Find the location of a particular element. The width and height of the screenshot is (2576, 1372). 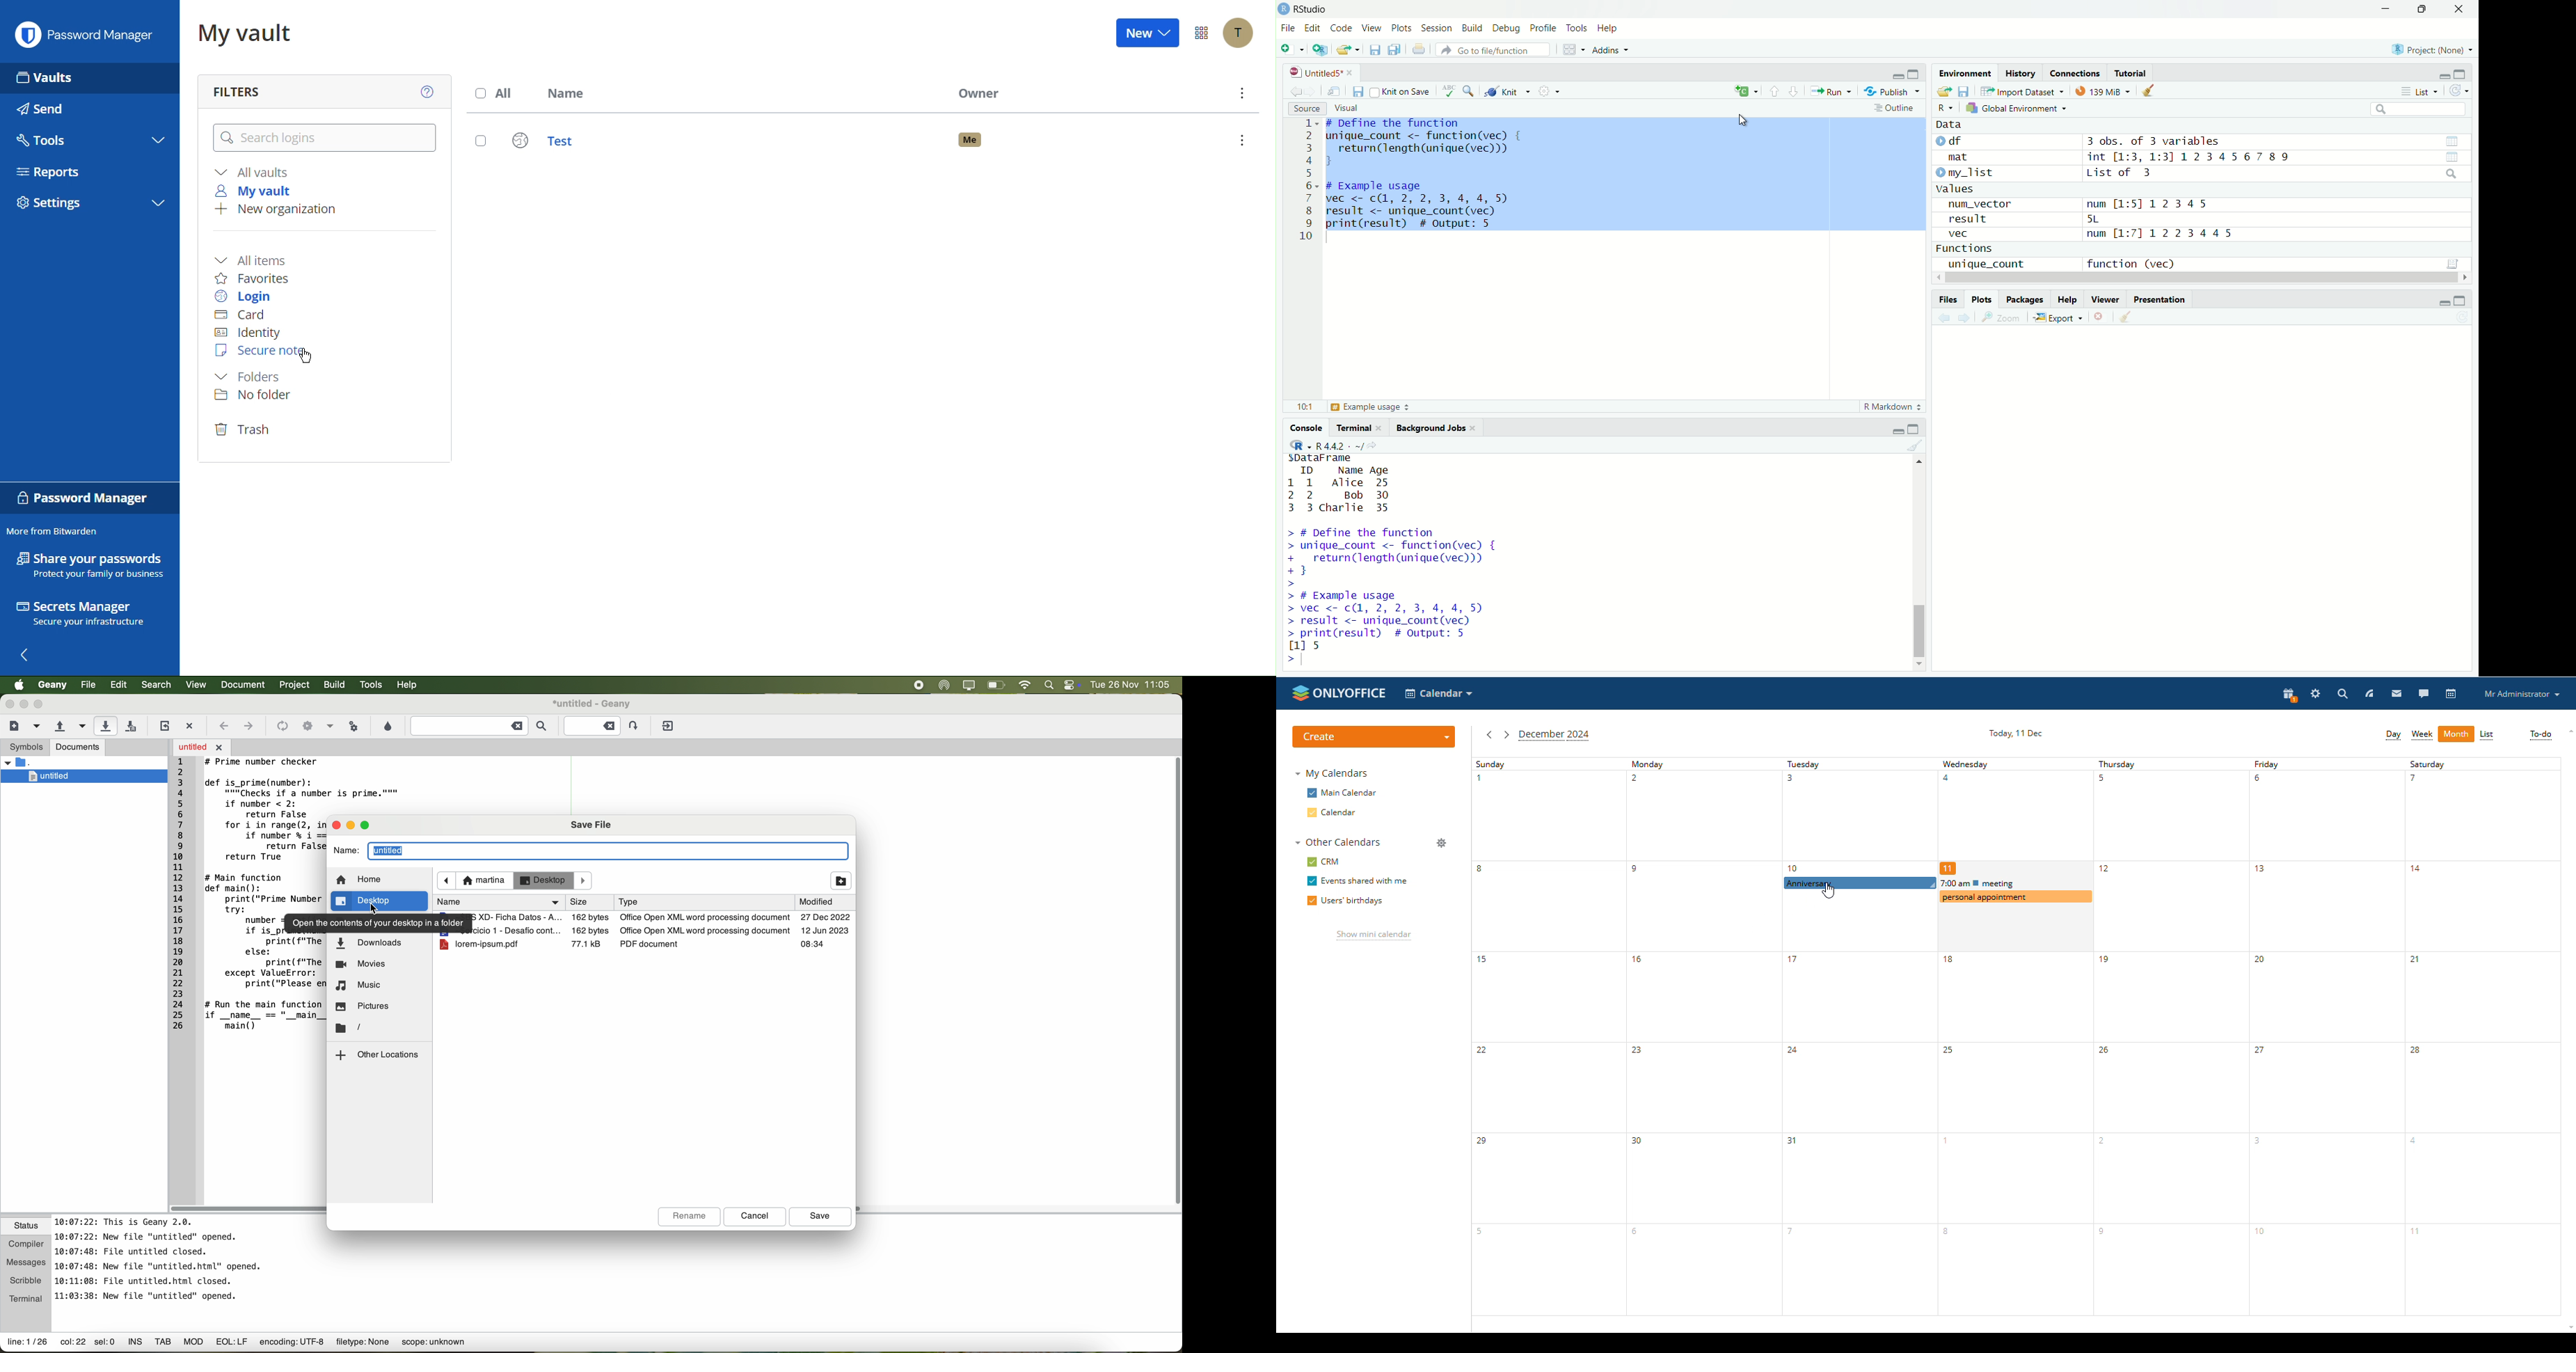

Help is located at coordinates (1610, 29).